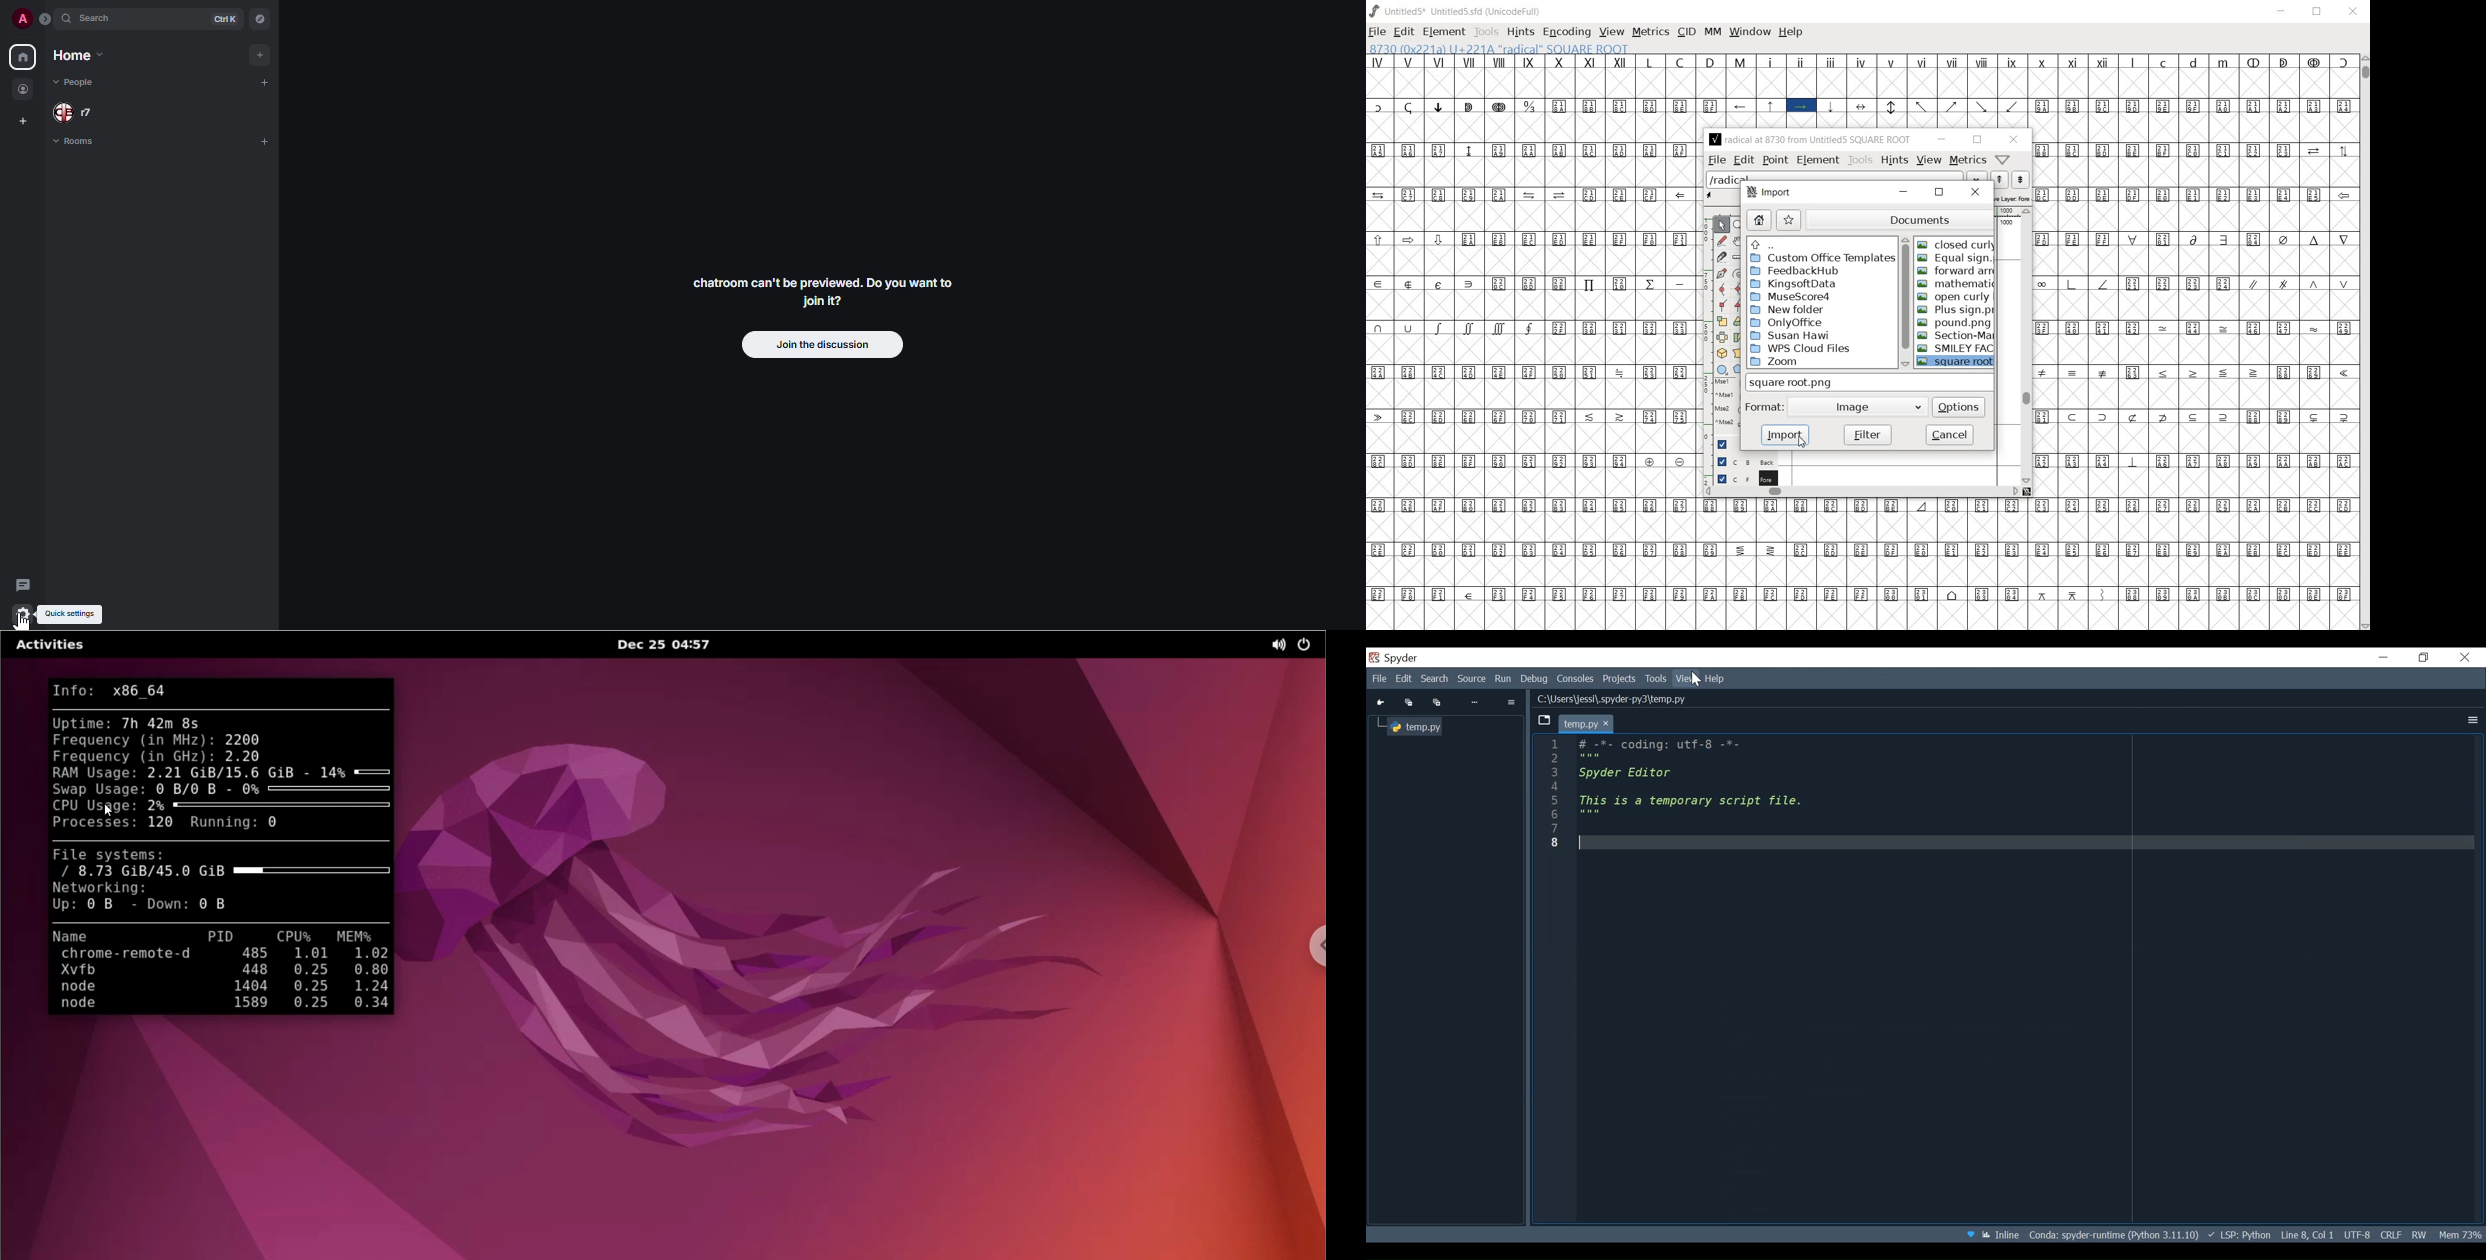  What do you see at coordinates (80, 112) in the screenshot?
I see `people` at bounding box center [80, 112].